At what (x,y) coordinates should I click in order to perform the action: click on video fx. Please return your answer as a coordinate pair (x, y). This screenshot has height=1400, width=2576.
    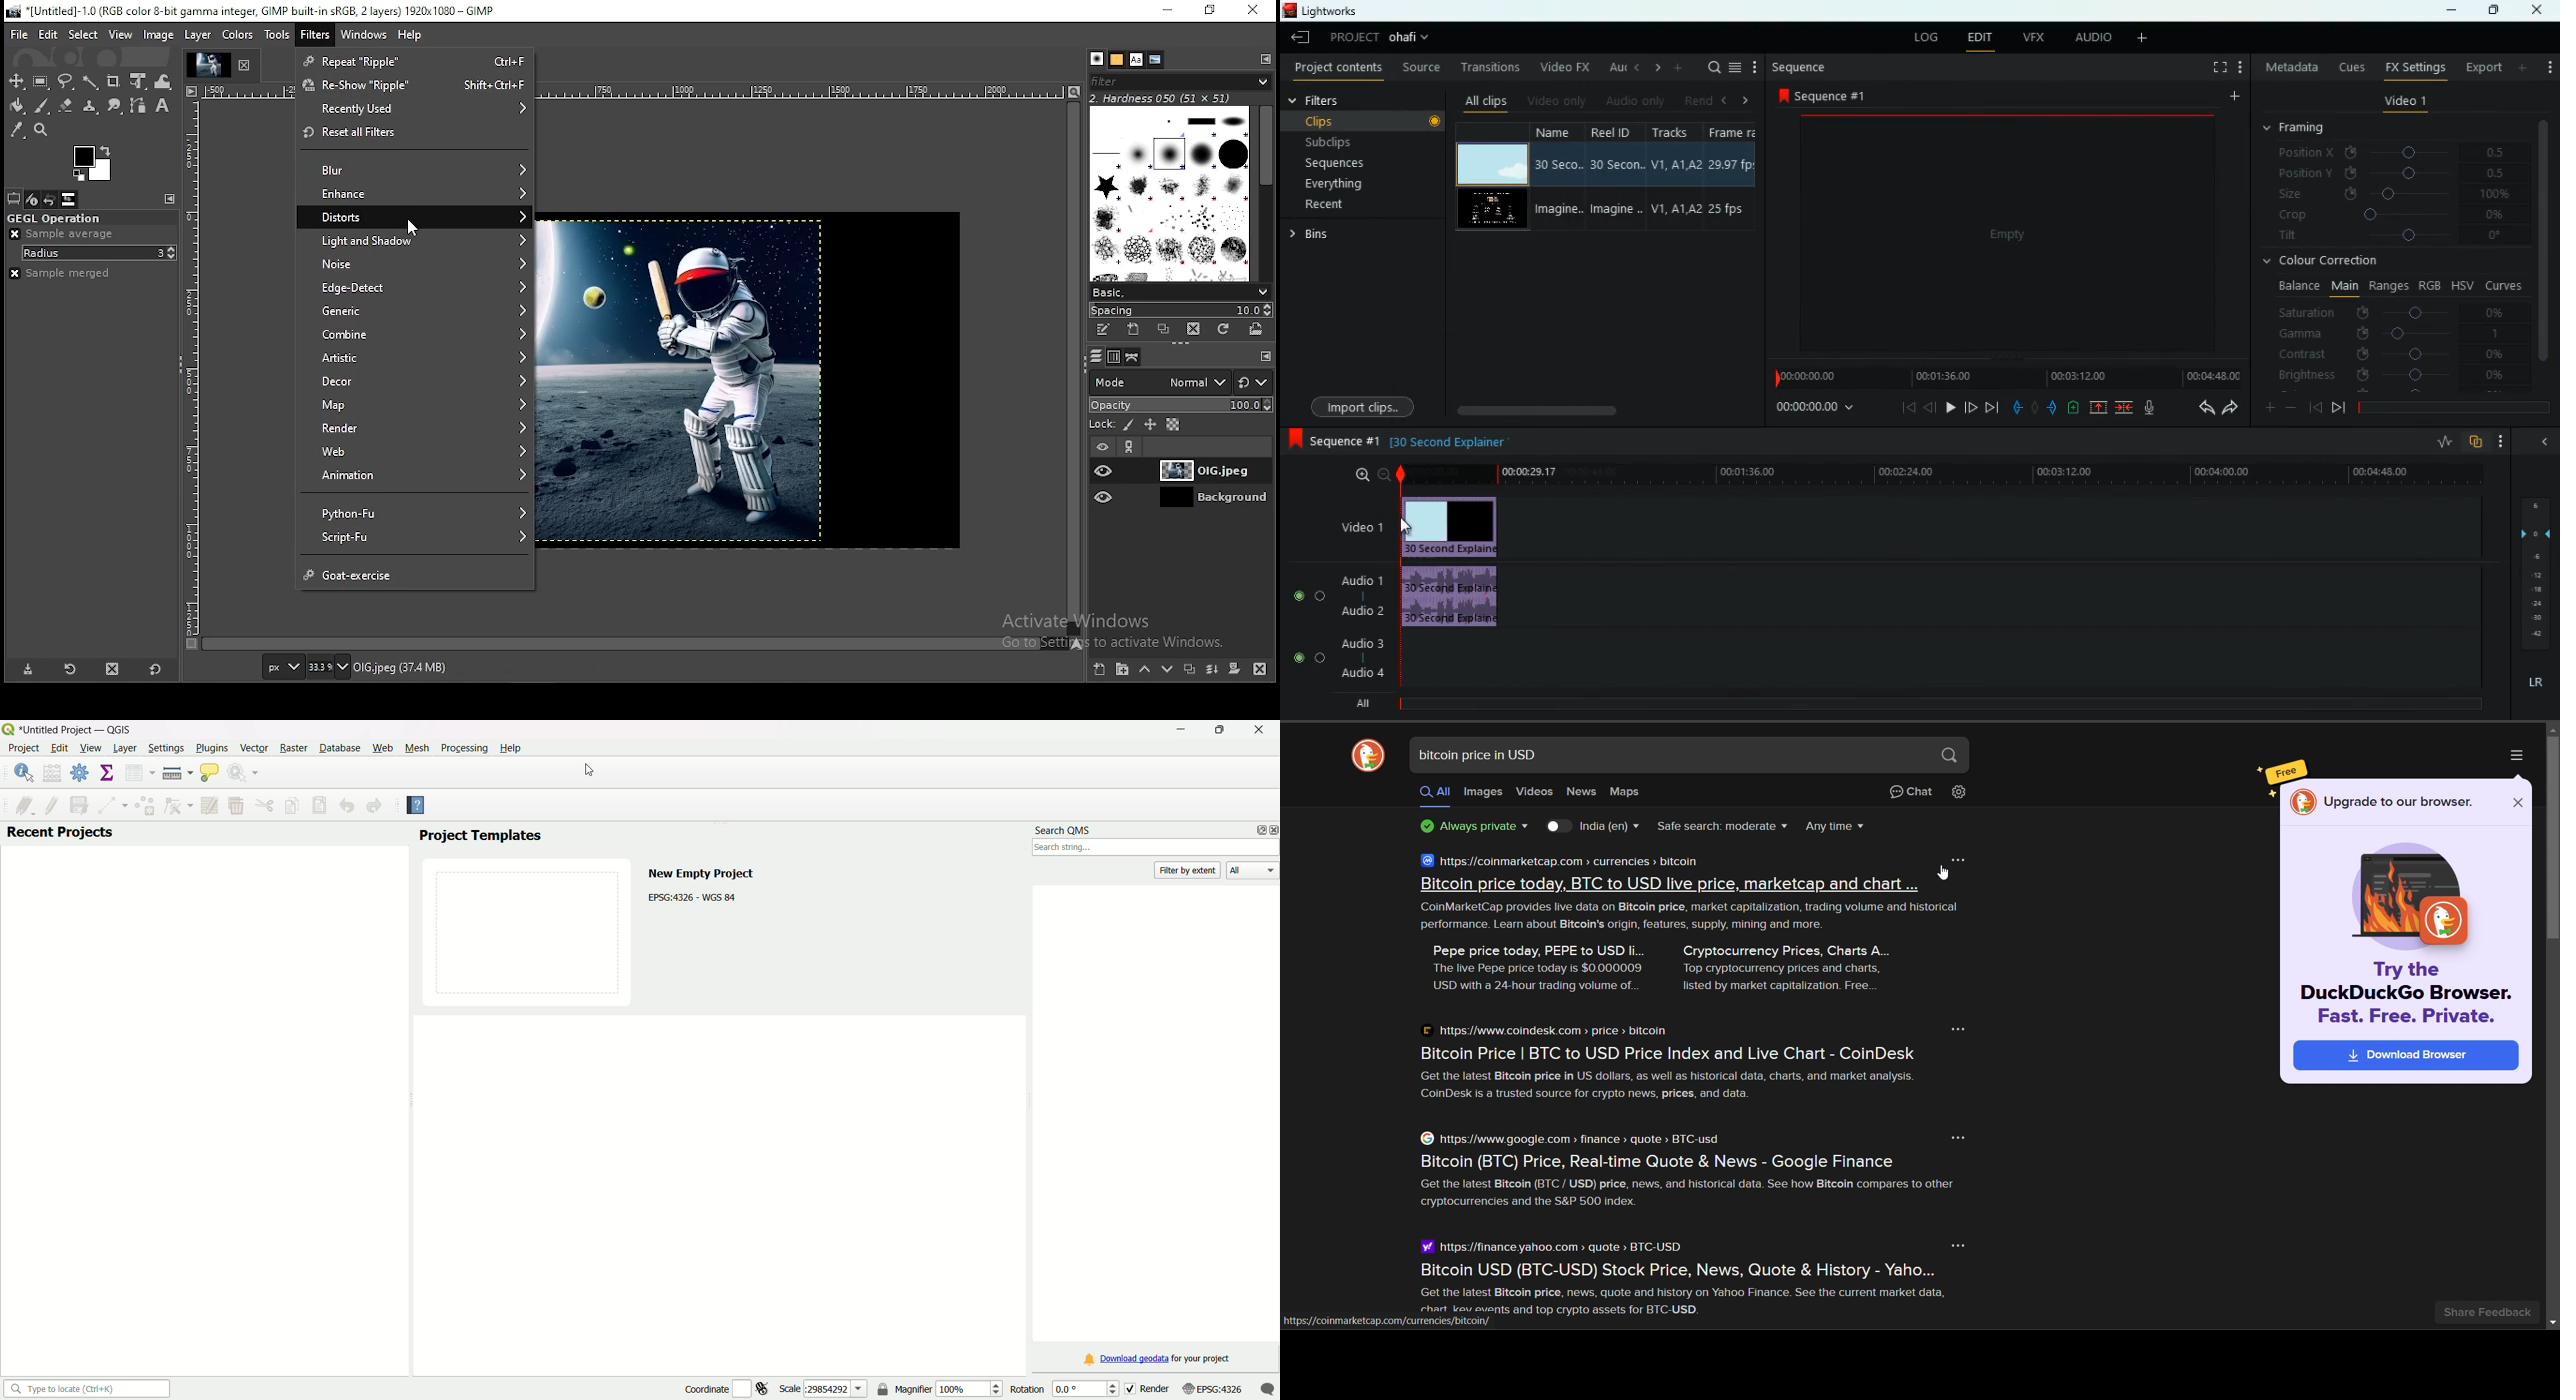
    Looking at the image, I should click on (1563, 67).